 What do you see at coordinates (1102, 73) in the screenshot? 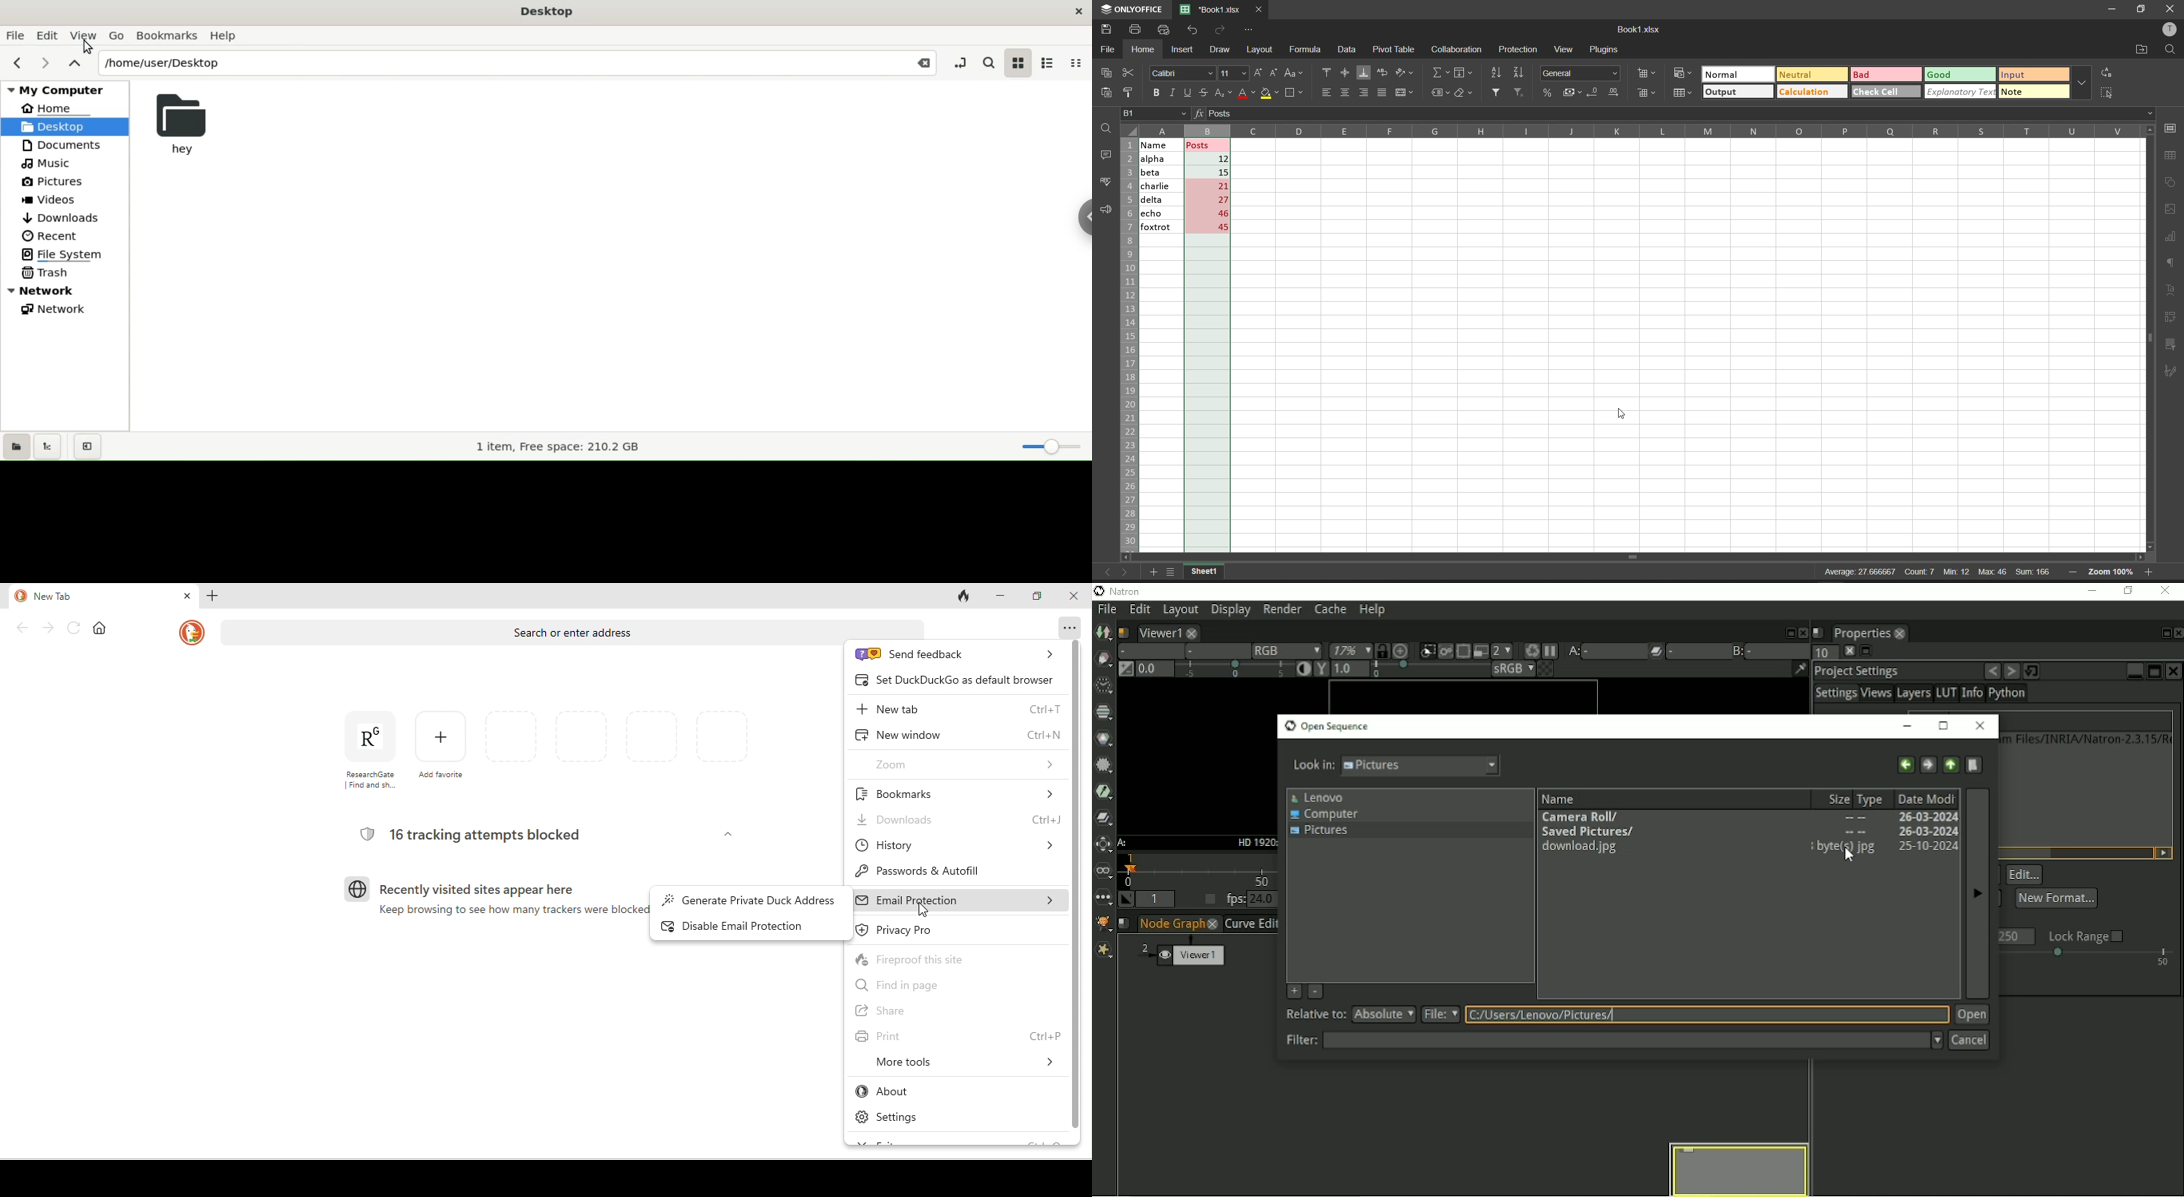
I see `copy` at bounding box center [1102, 73].